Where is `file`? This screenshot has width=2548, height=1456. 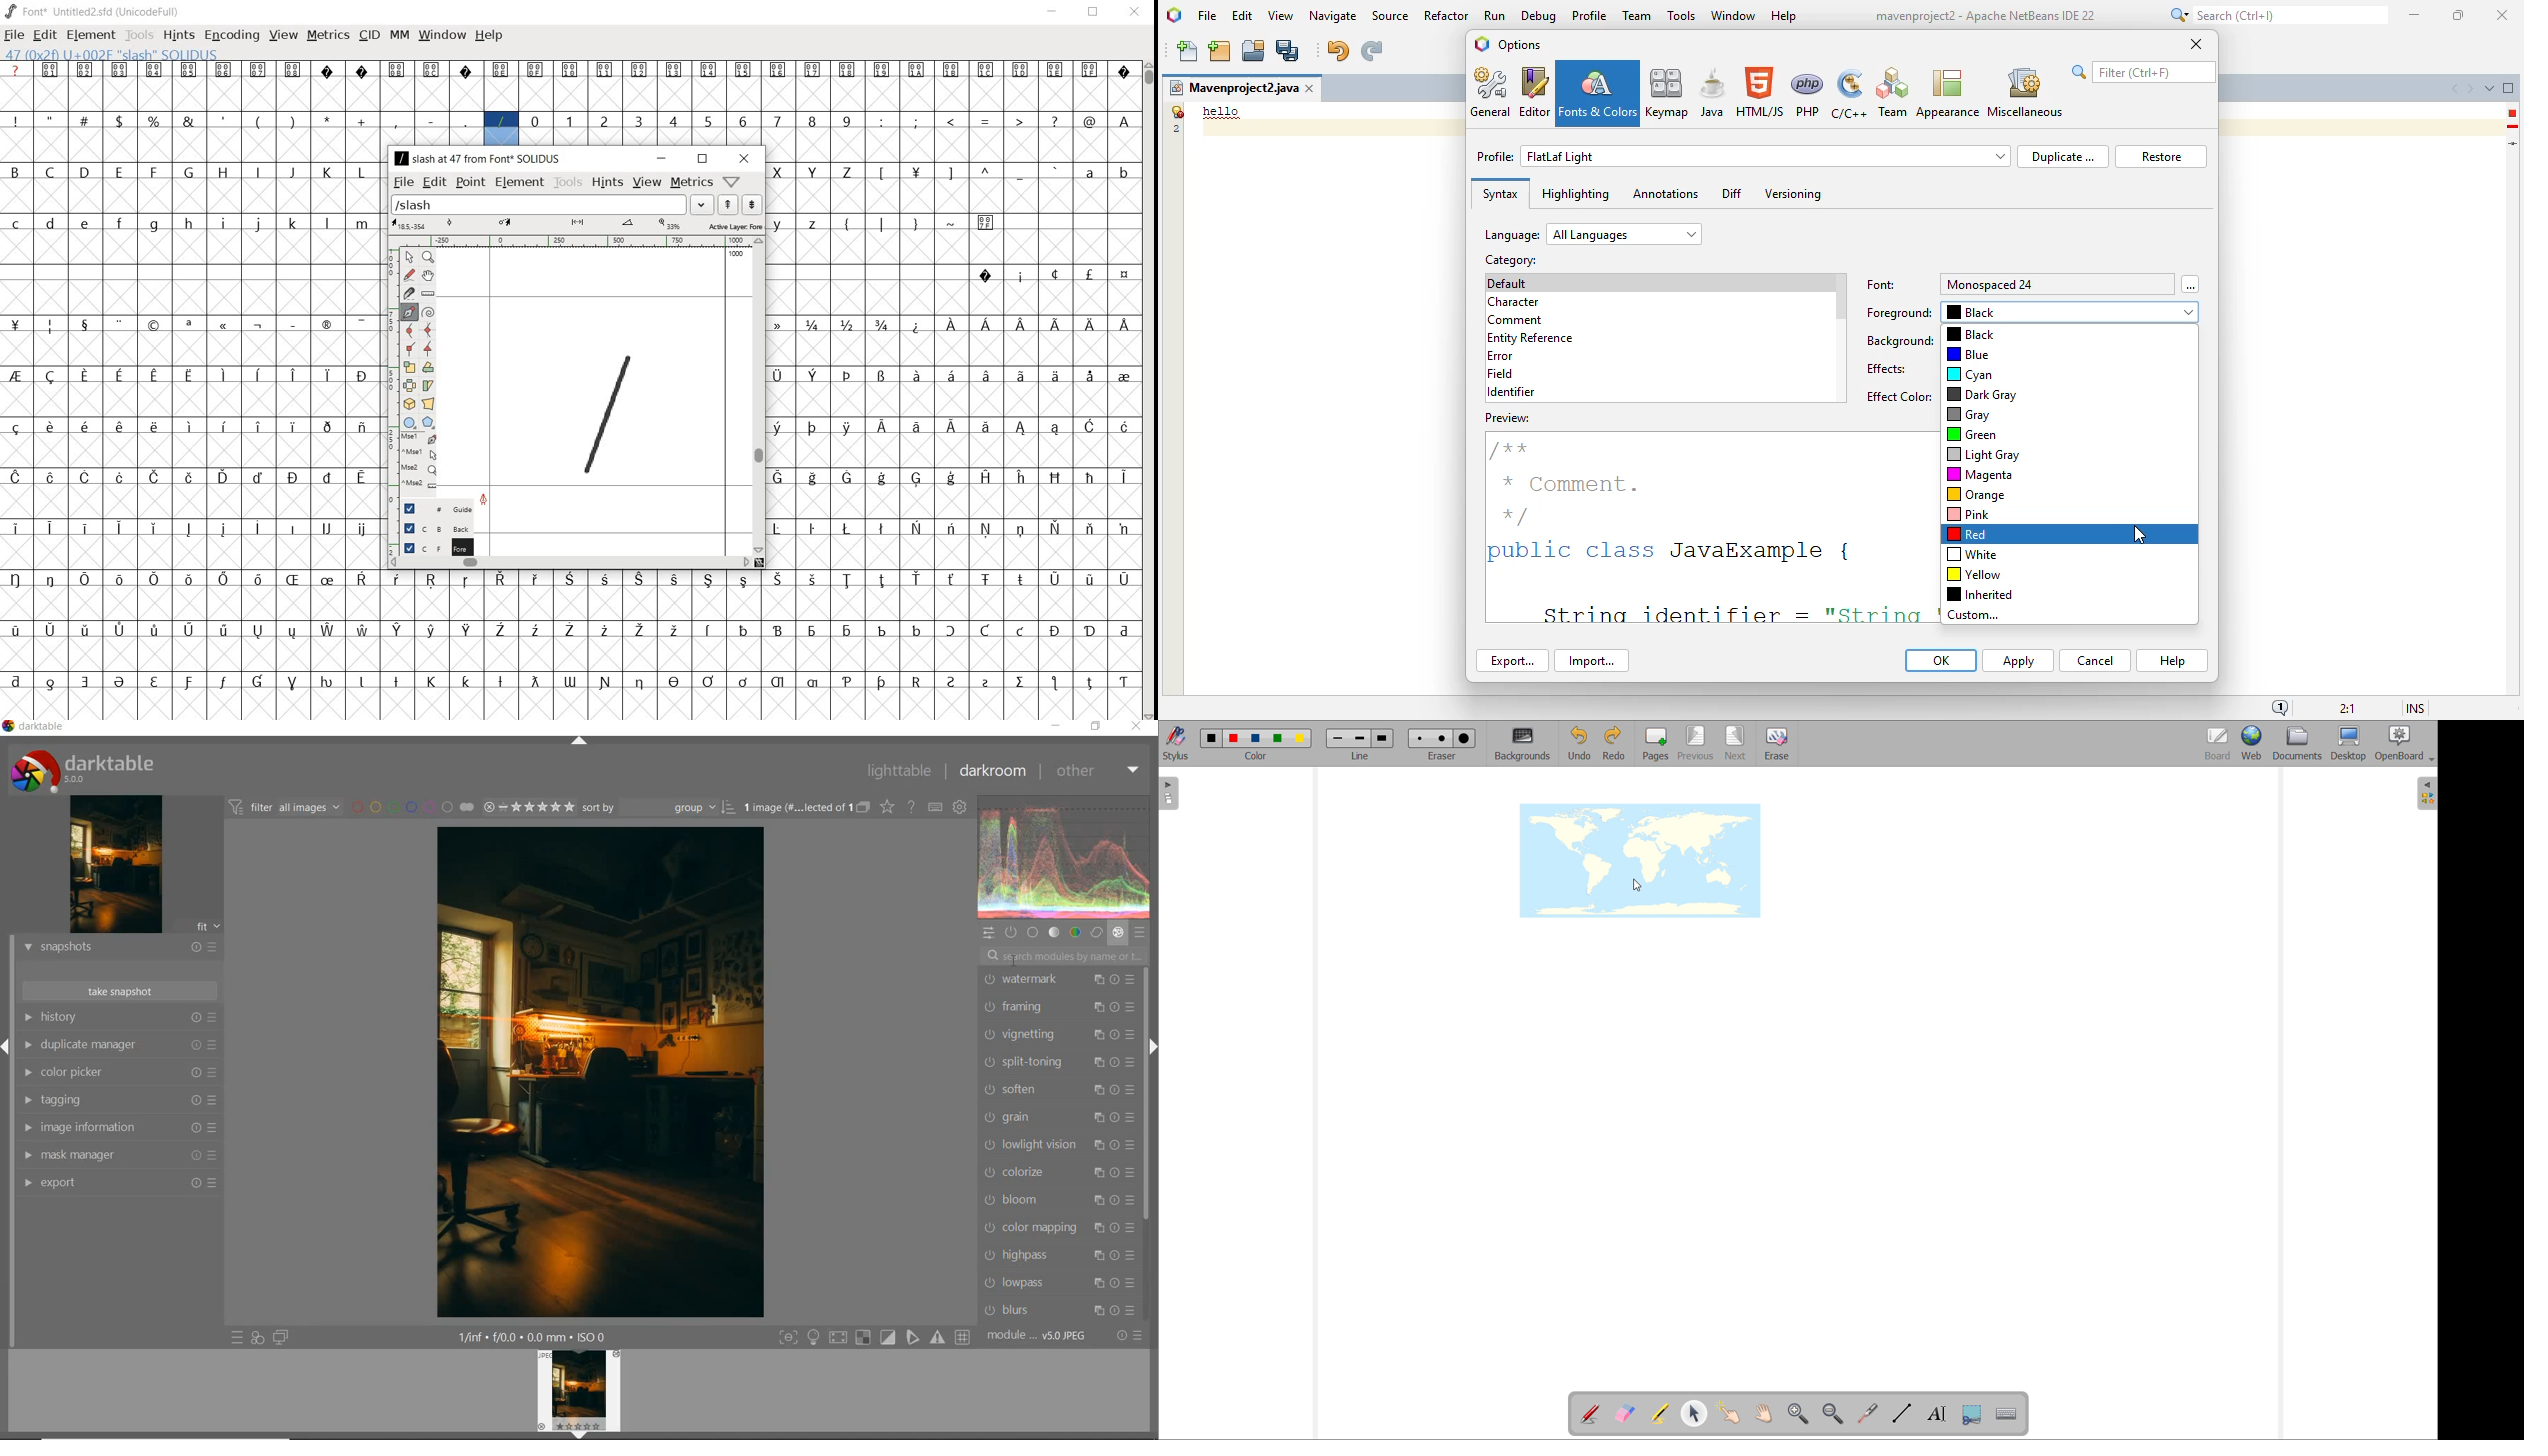
file is located at coordinates (403, 182).